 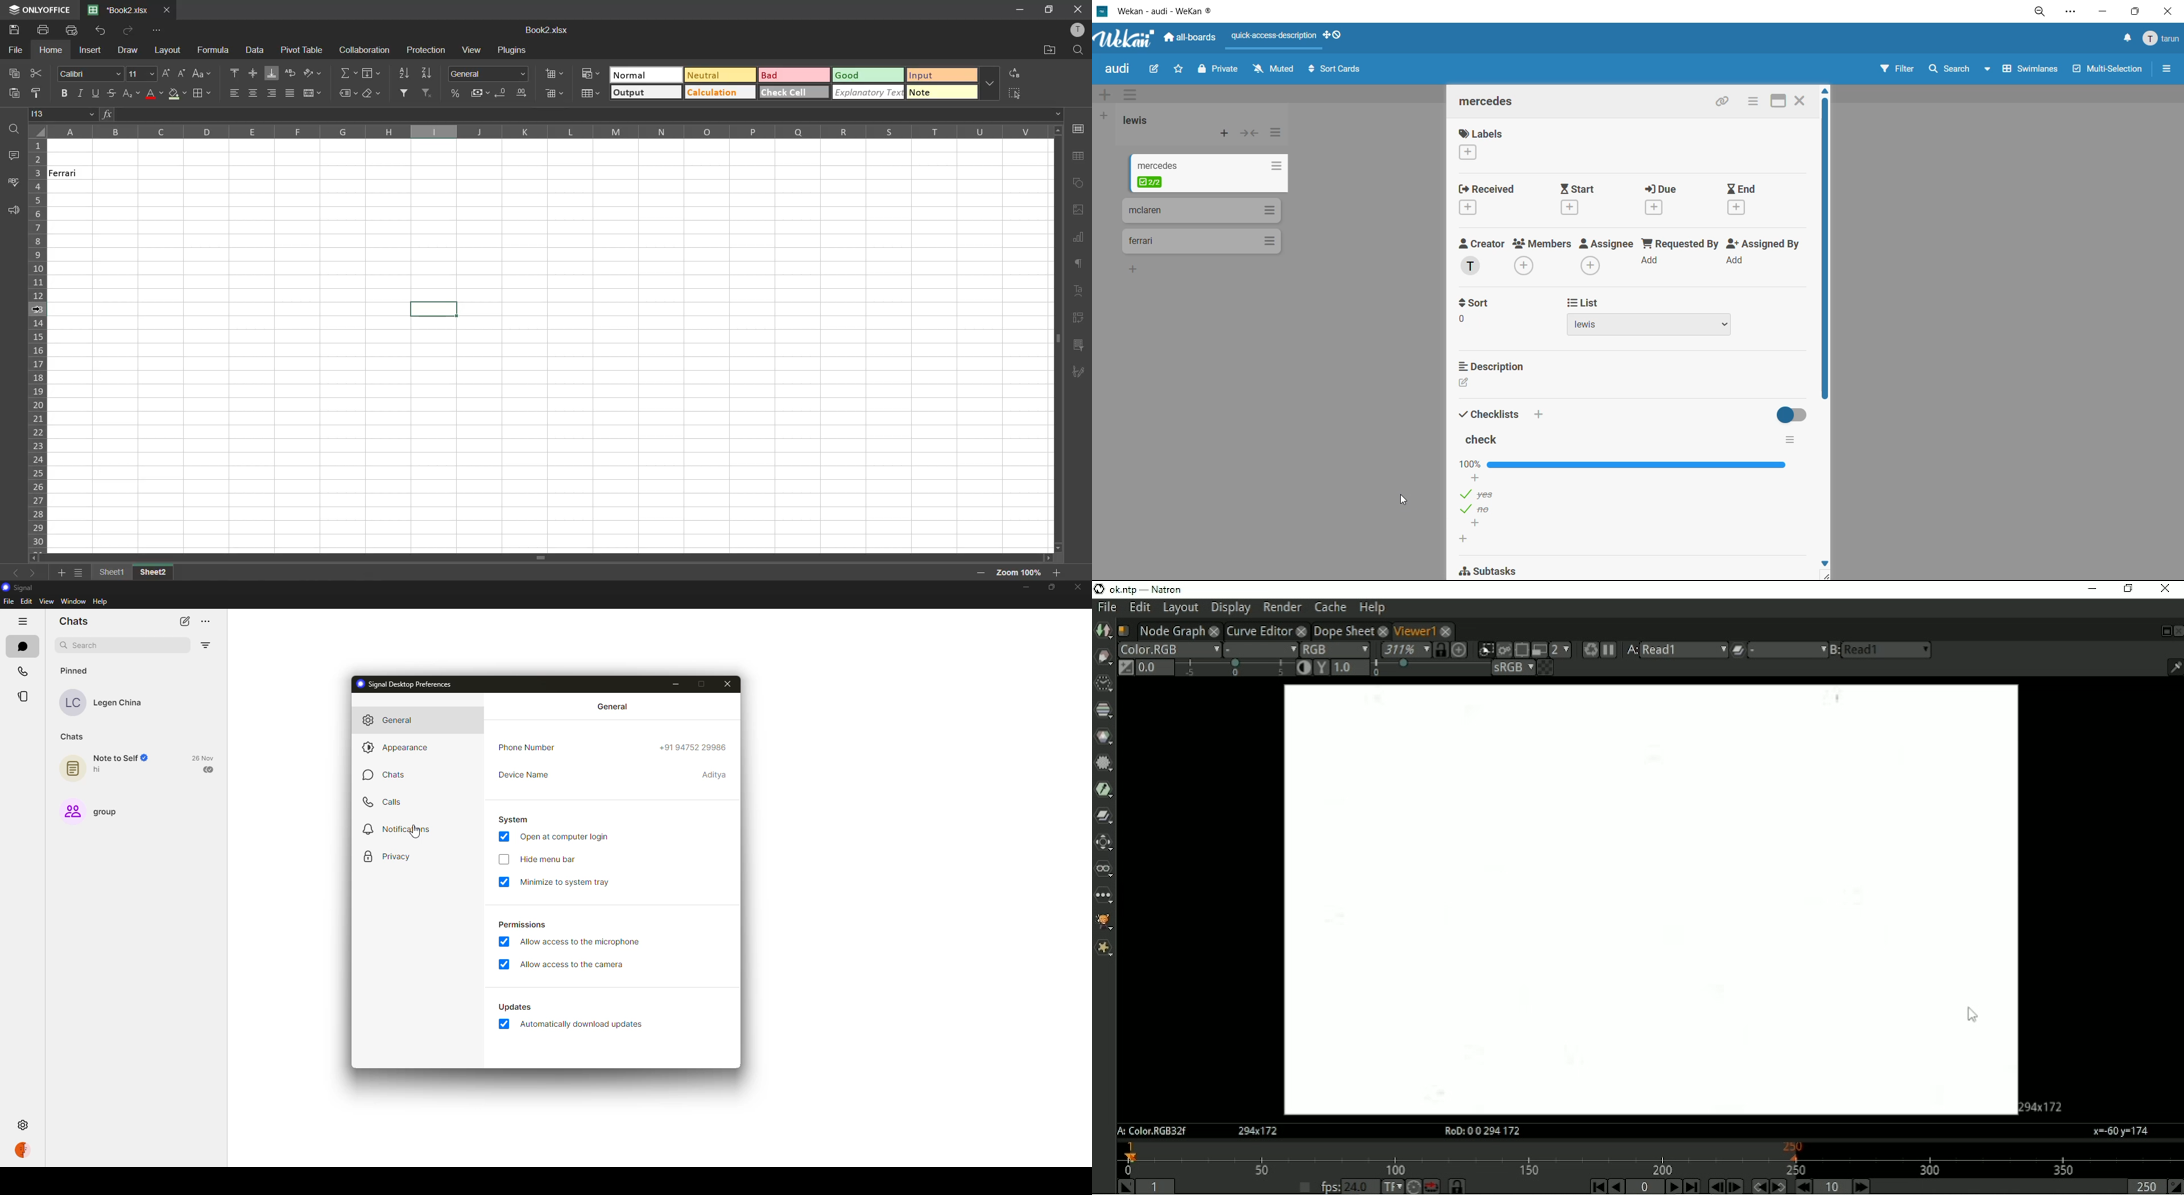 I want to click on subtasks, so click(x=1495, y=570).